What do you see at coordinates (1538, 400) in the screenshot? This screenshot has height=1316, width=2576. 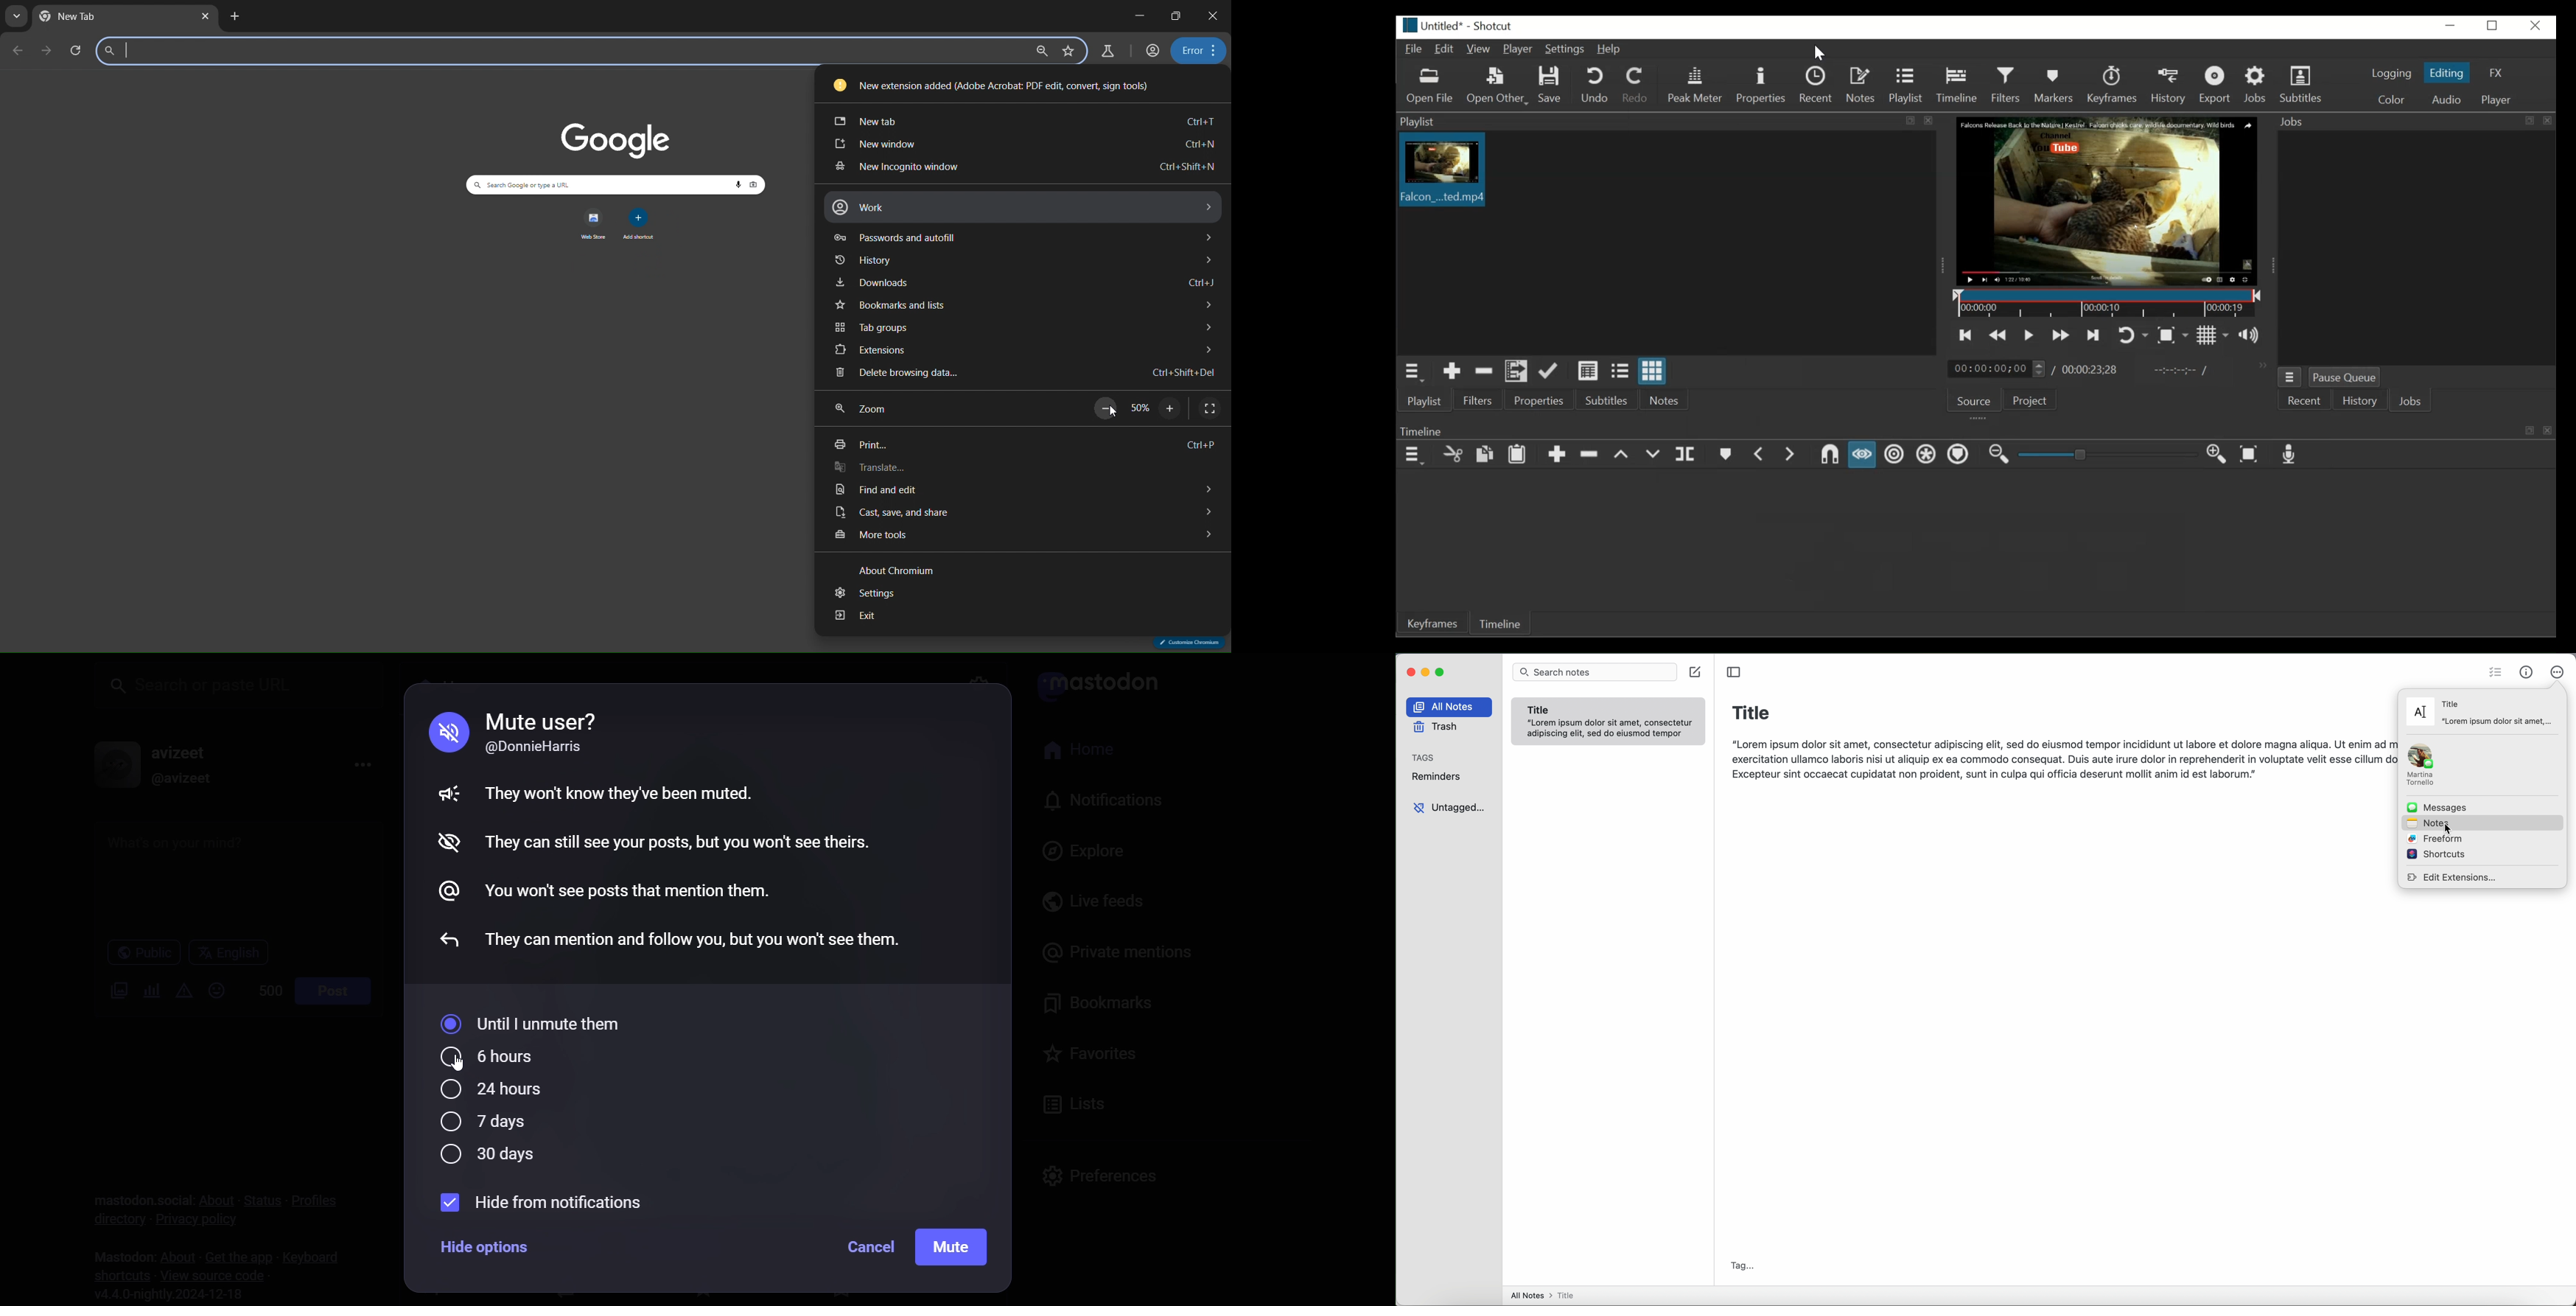 I see `Properties` at bounding box center [1538, 400].